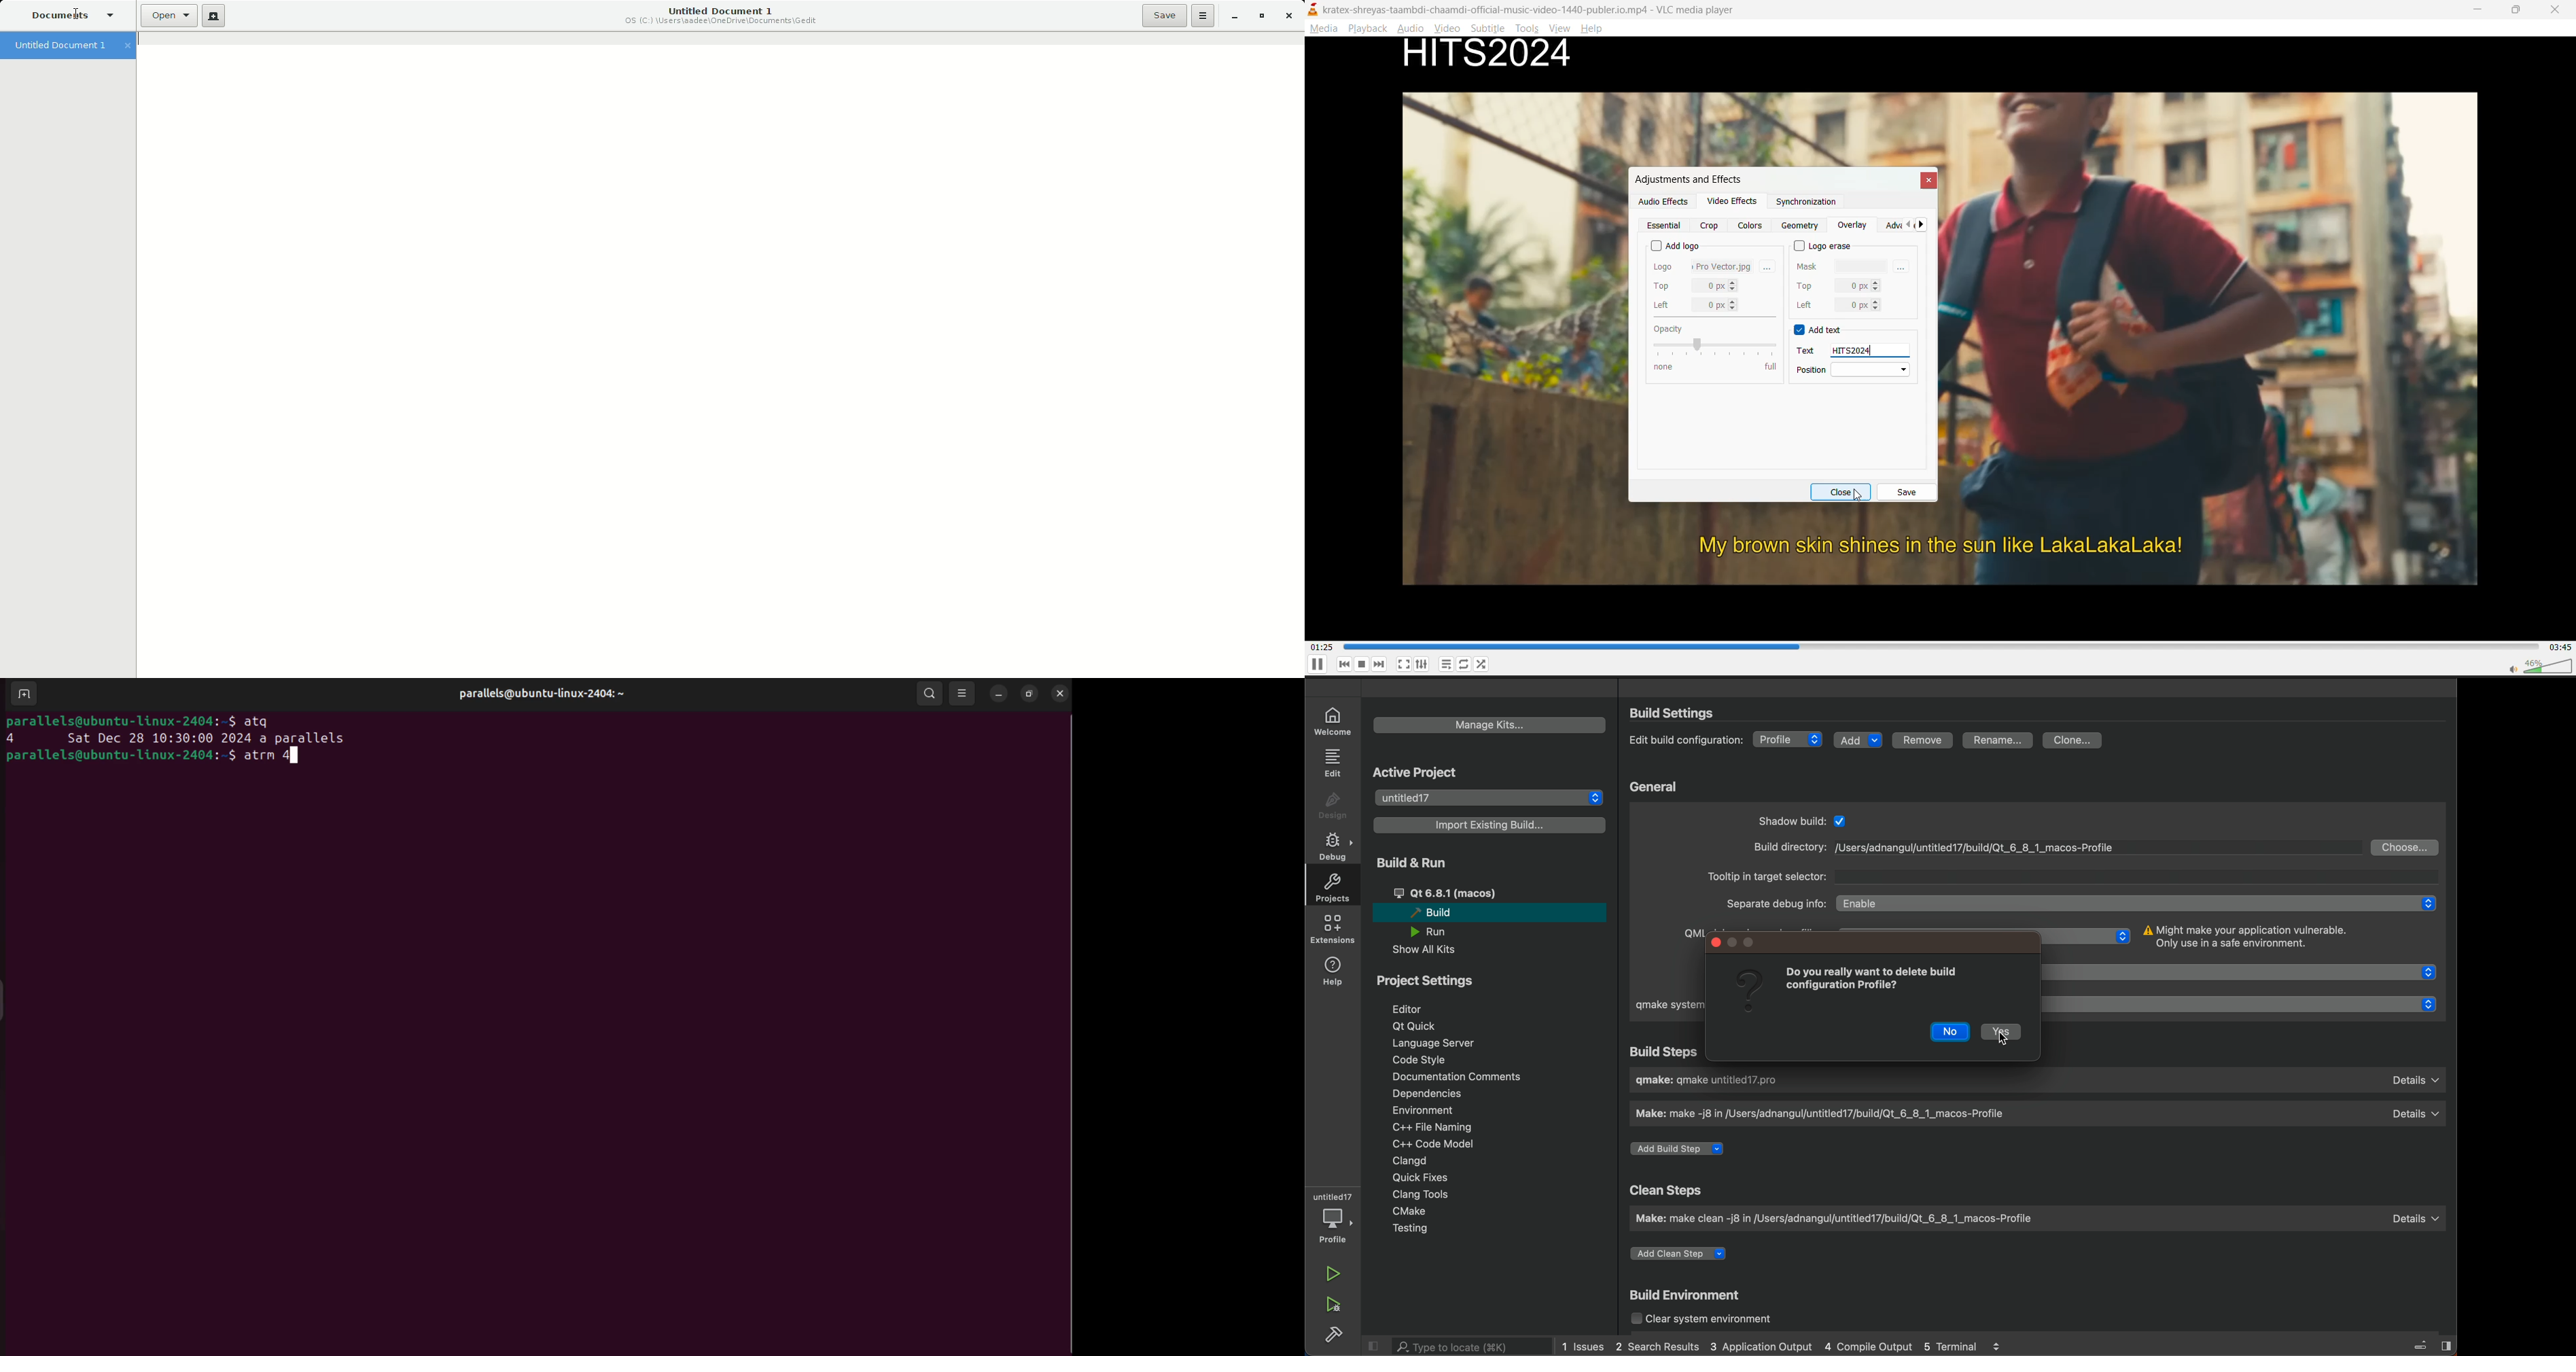  Describe the element at coordinates (1333, 970) in the screenshot. I see `help` at that location.